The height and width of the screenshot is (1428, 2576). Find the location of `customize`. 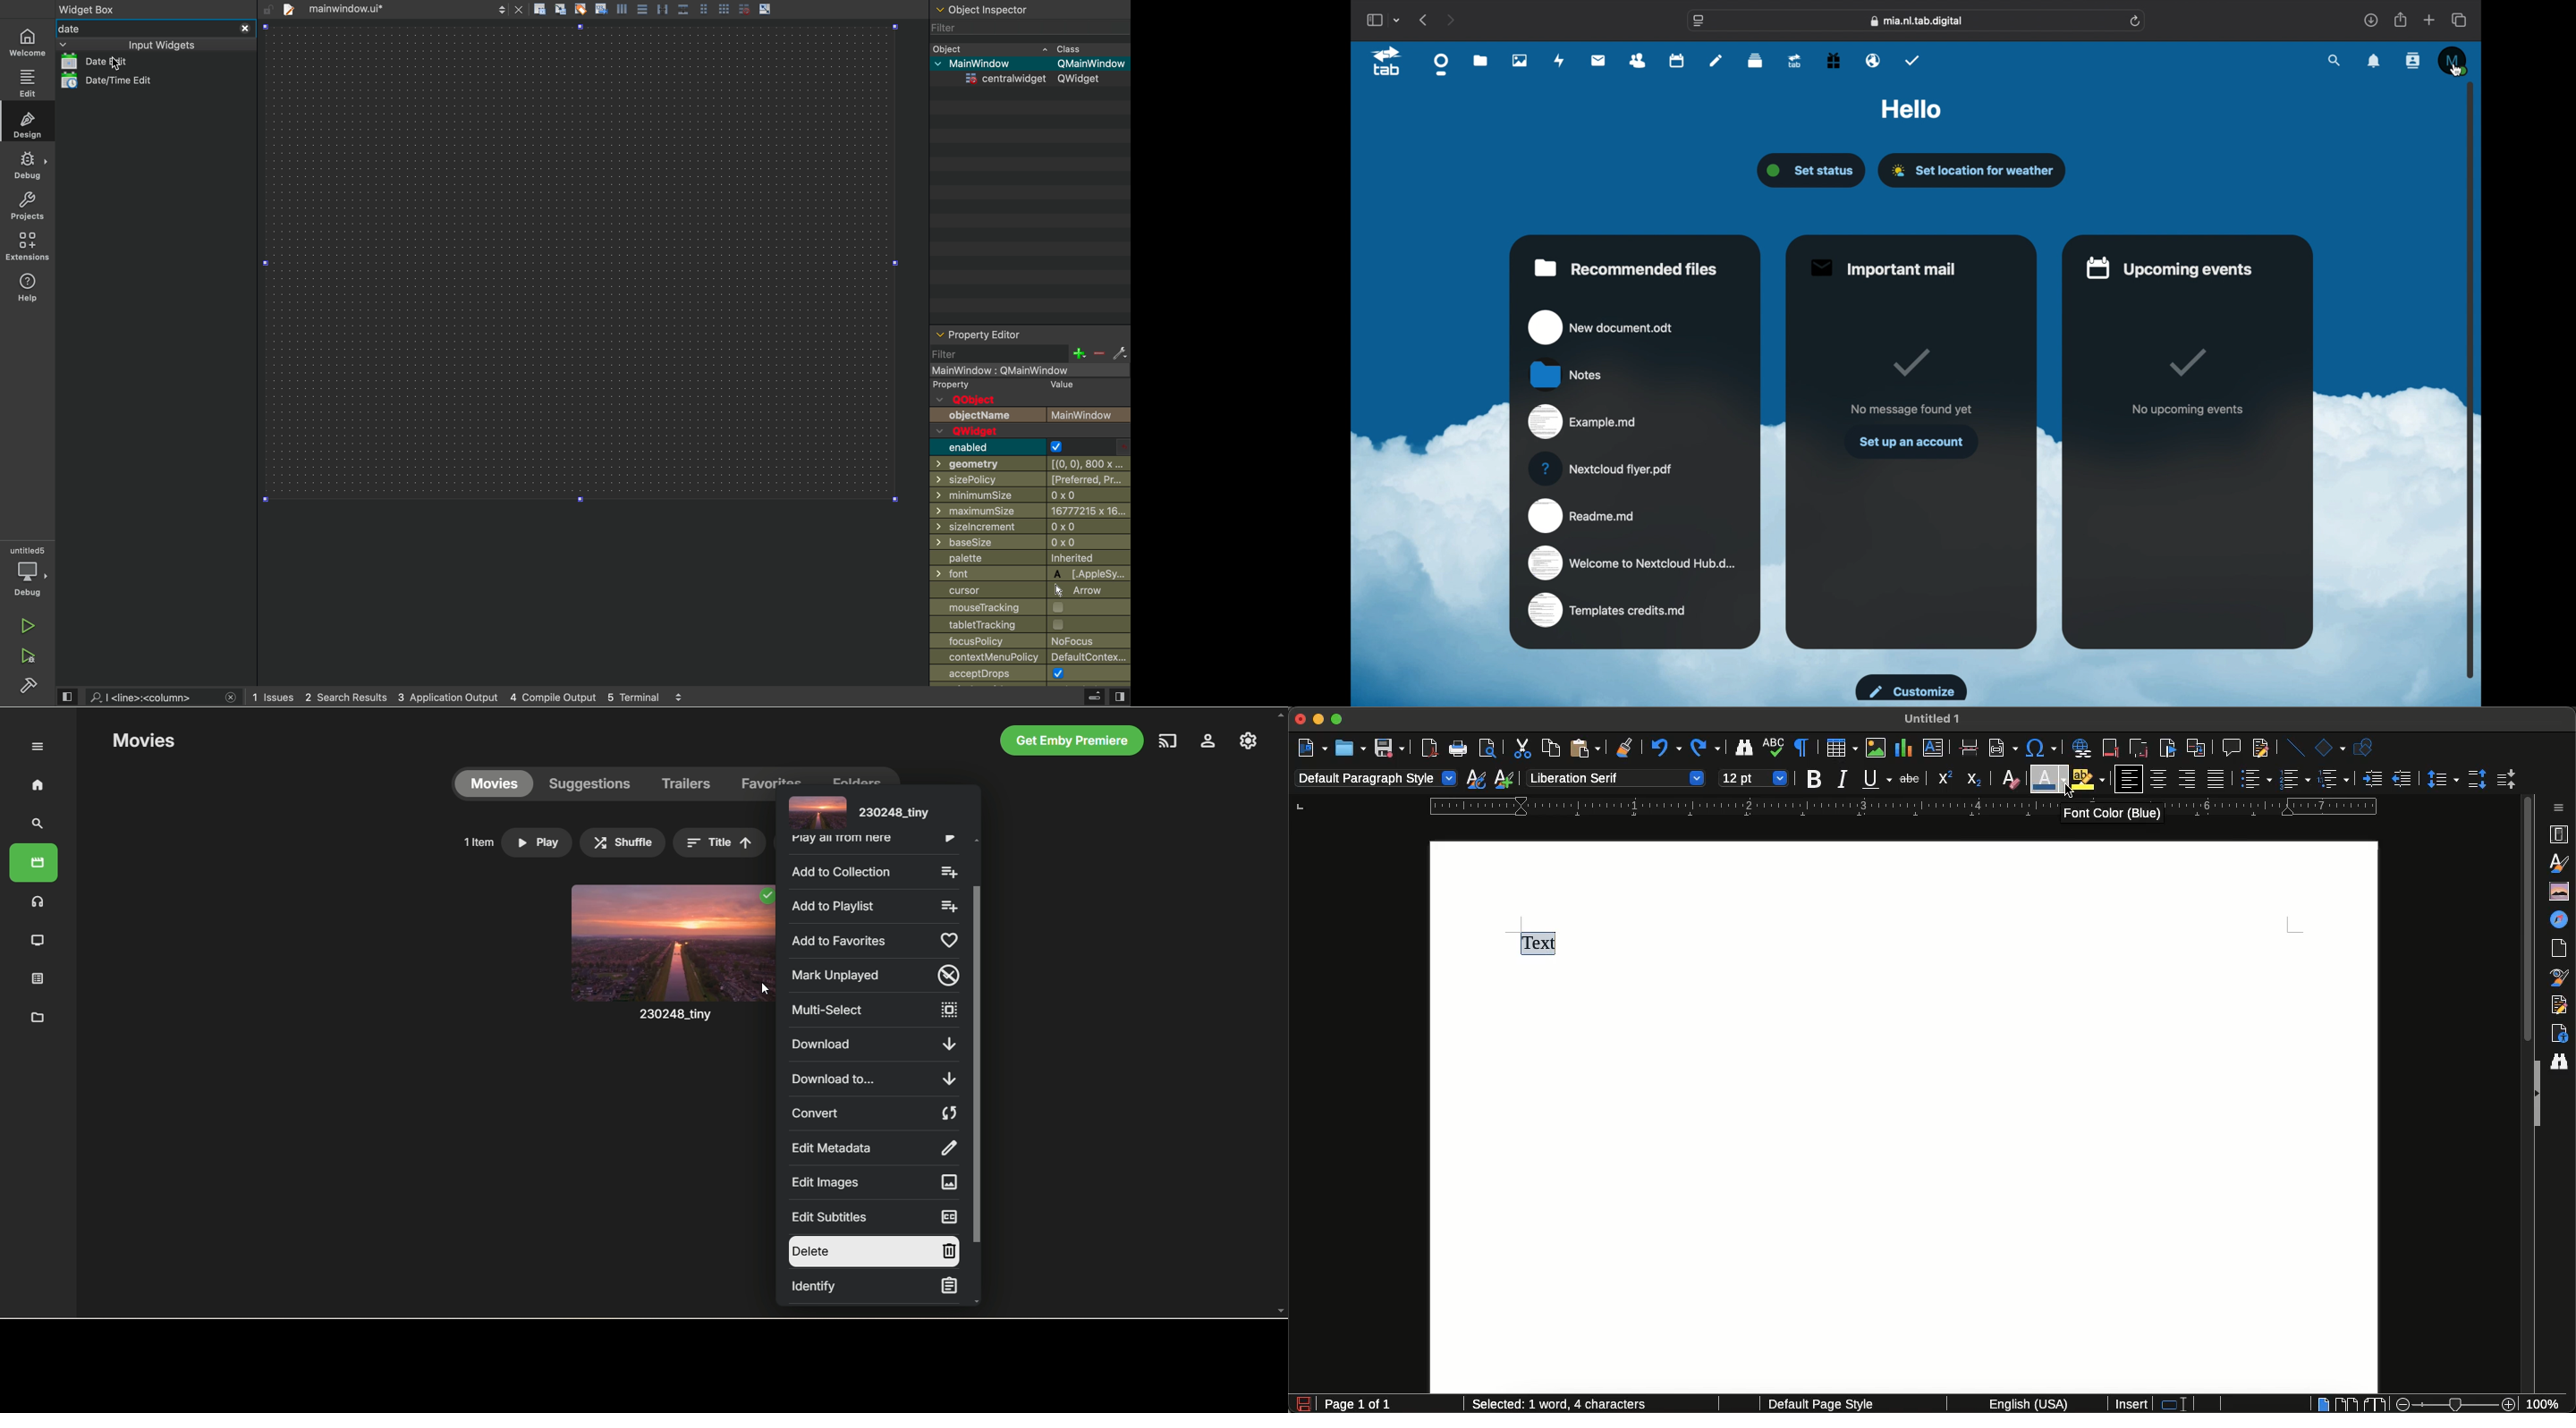

customize is located at coordinates (1912, 688).